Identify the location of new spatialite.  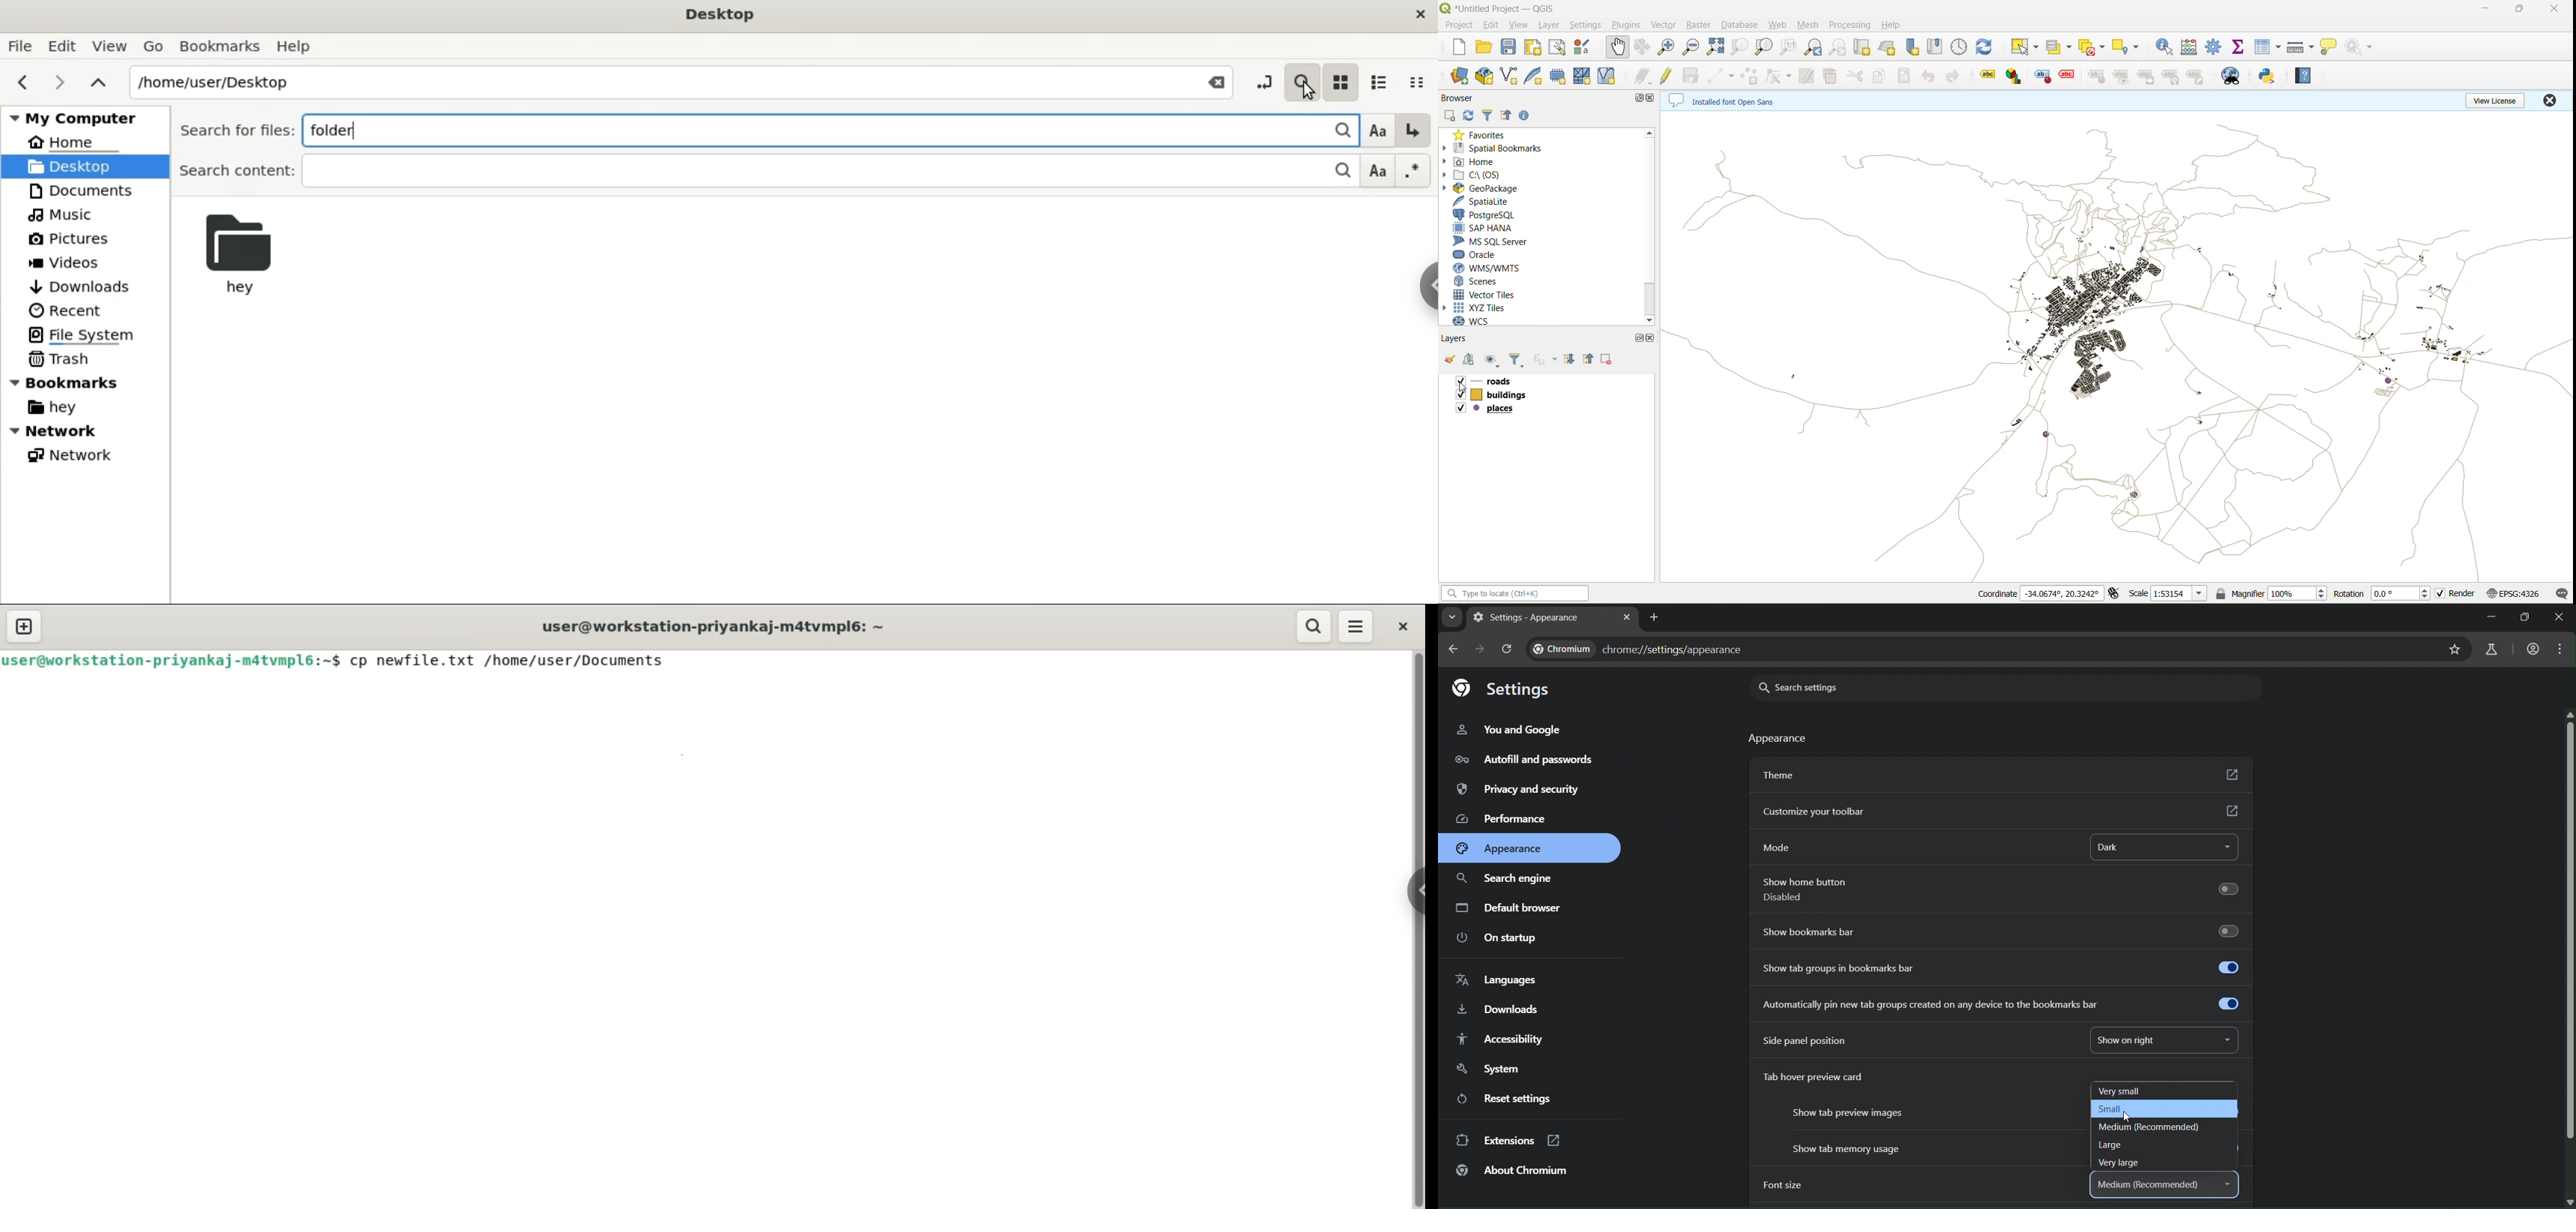
(1535, 76).